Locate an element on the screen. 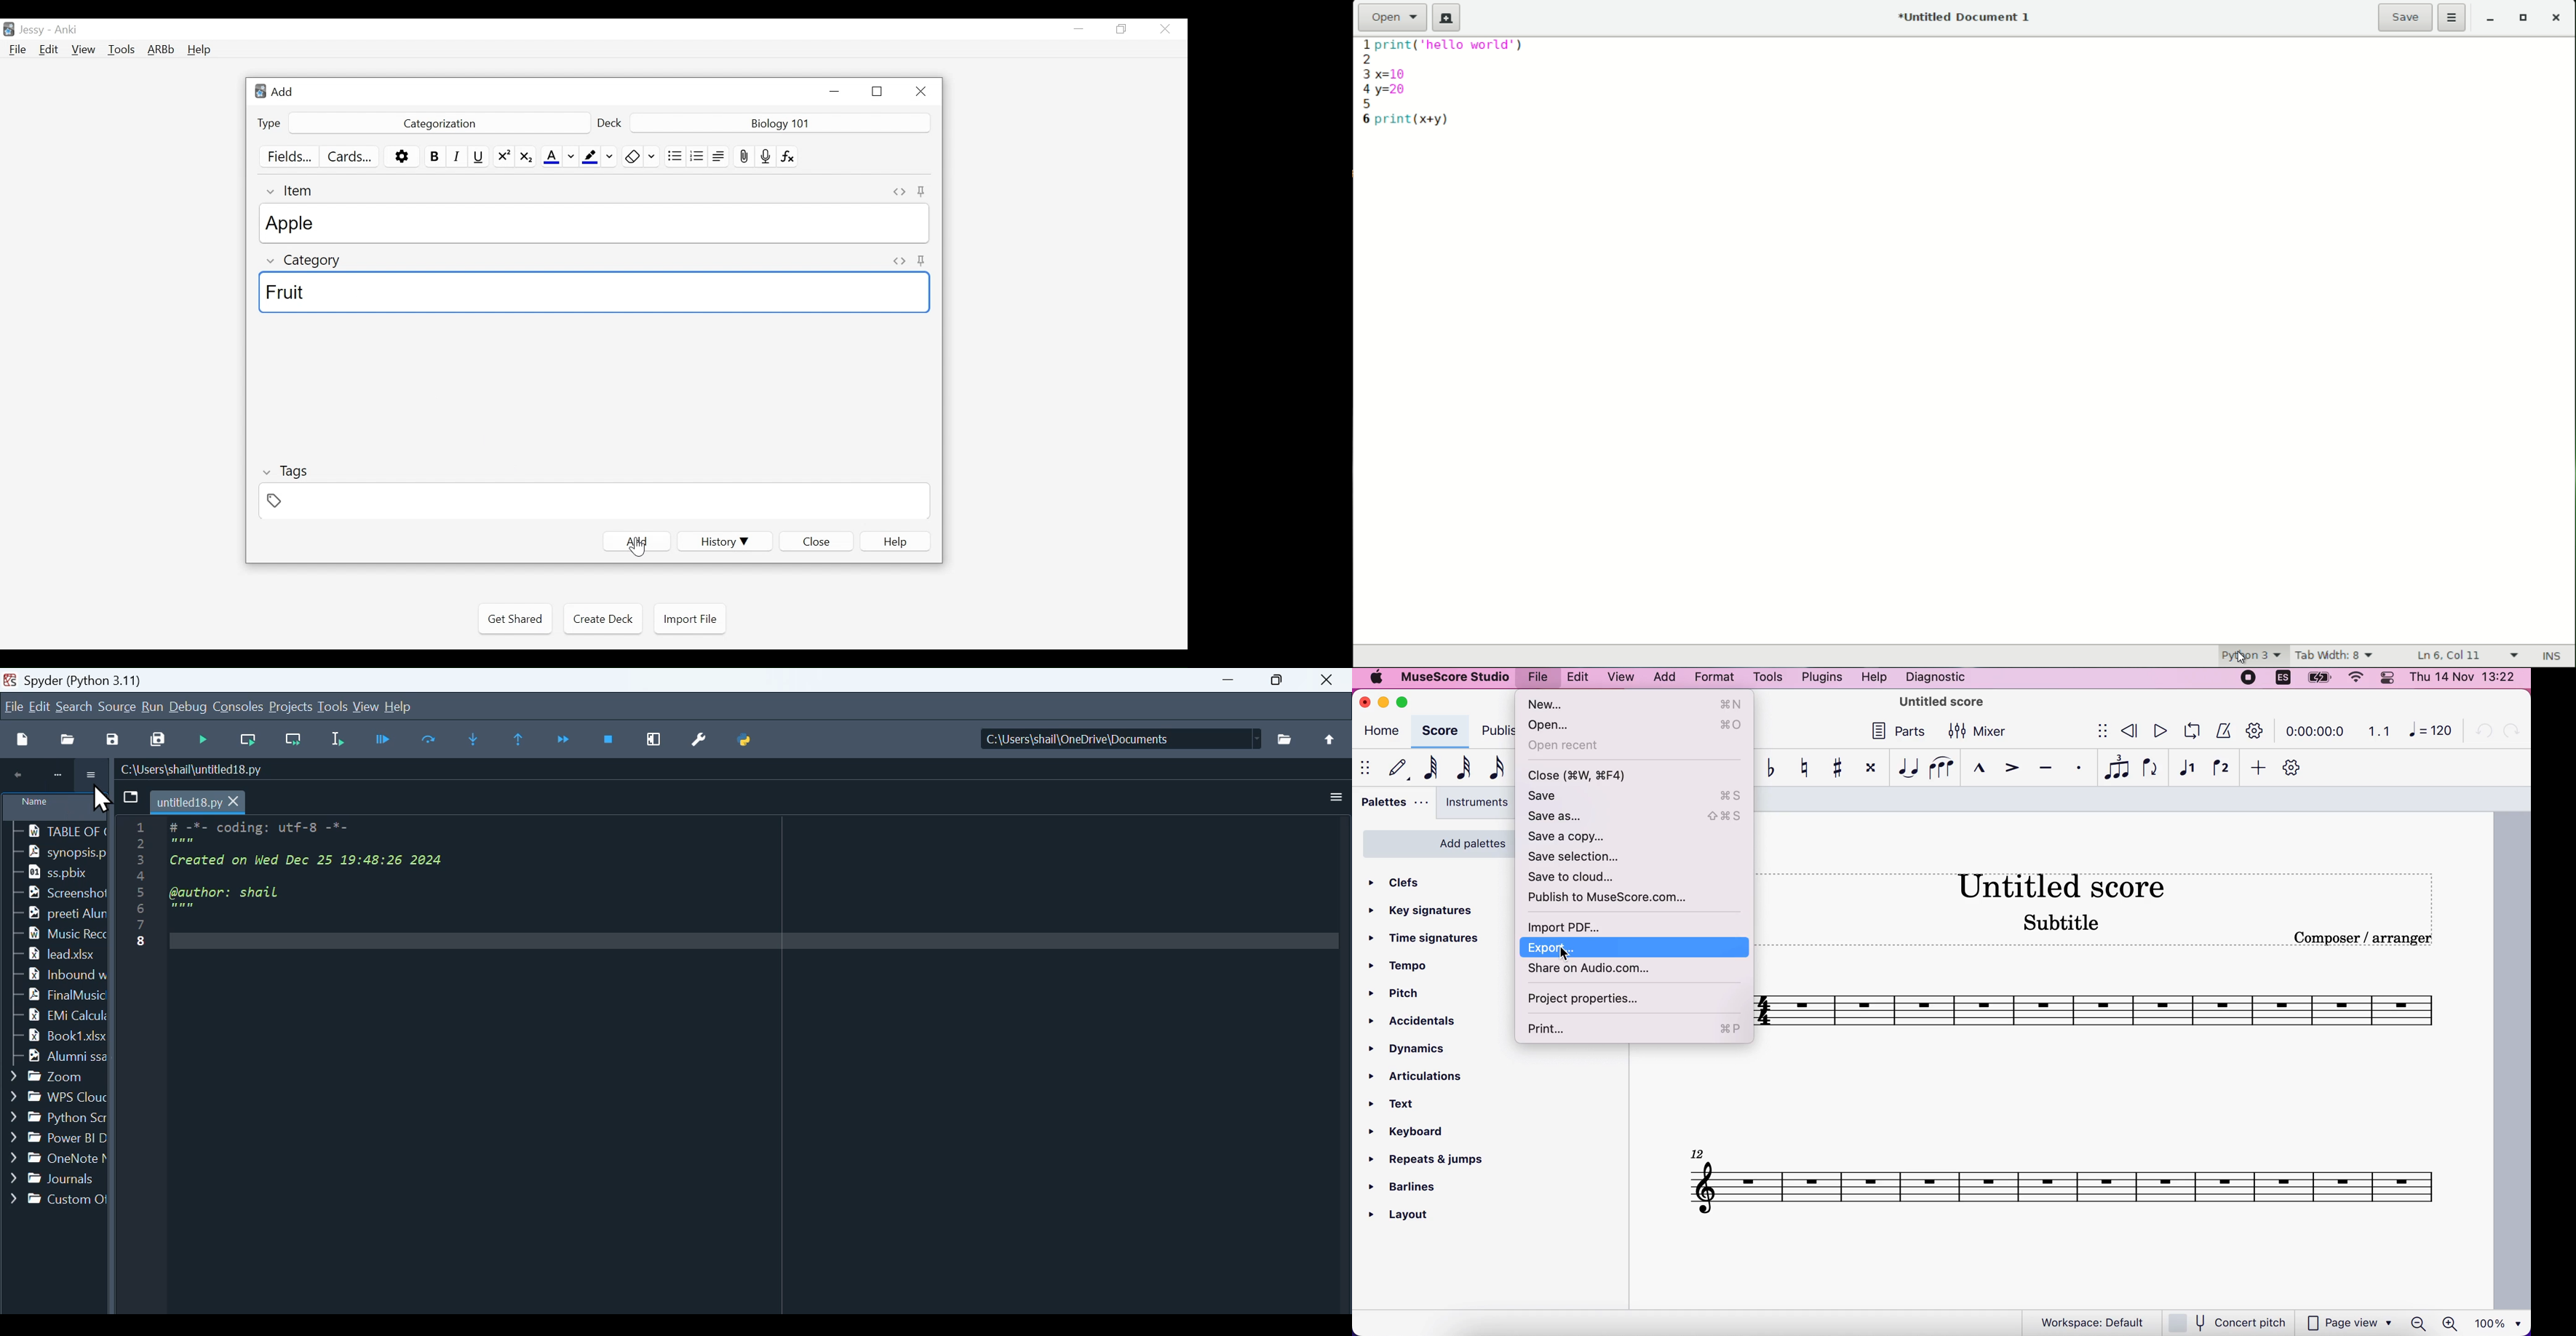 This screenshot has height=1344, width=2576. format is located at coordinates (1716, 679).